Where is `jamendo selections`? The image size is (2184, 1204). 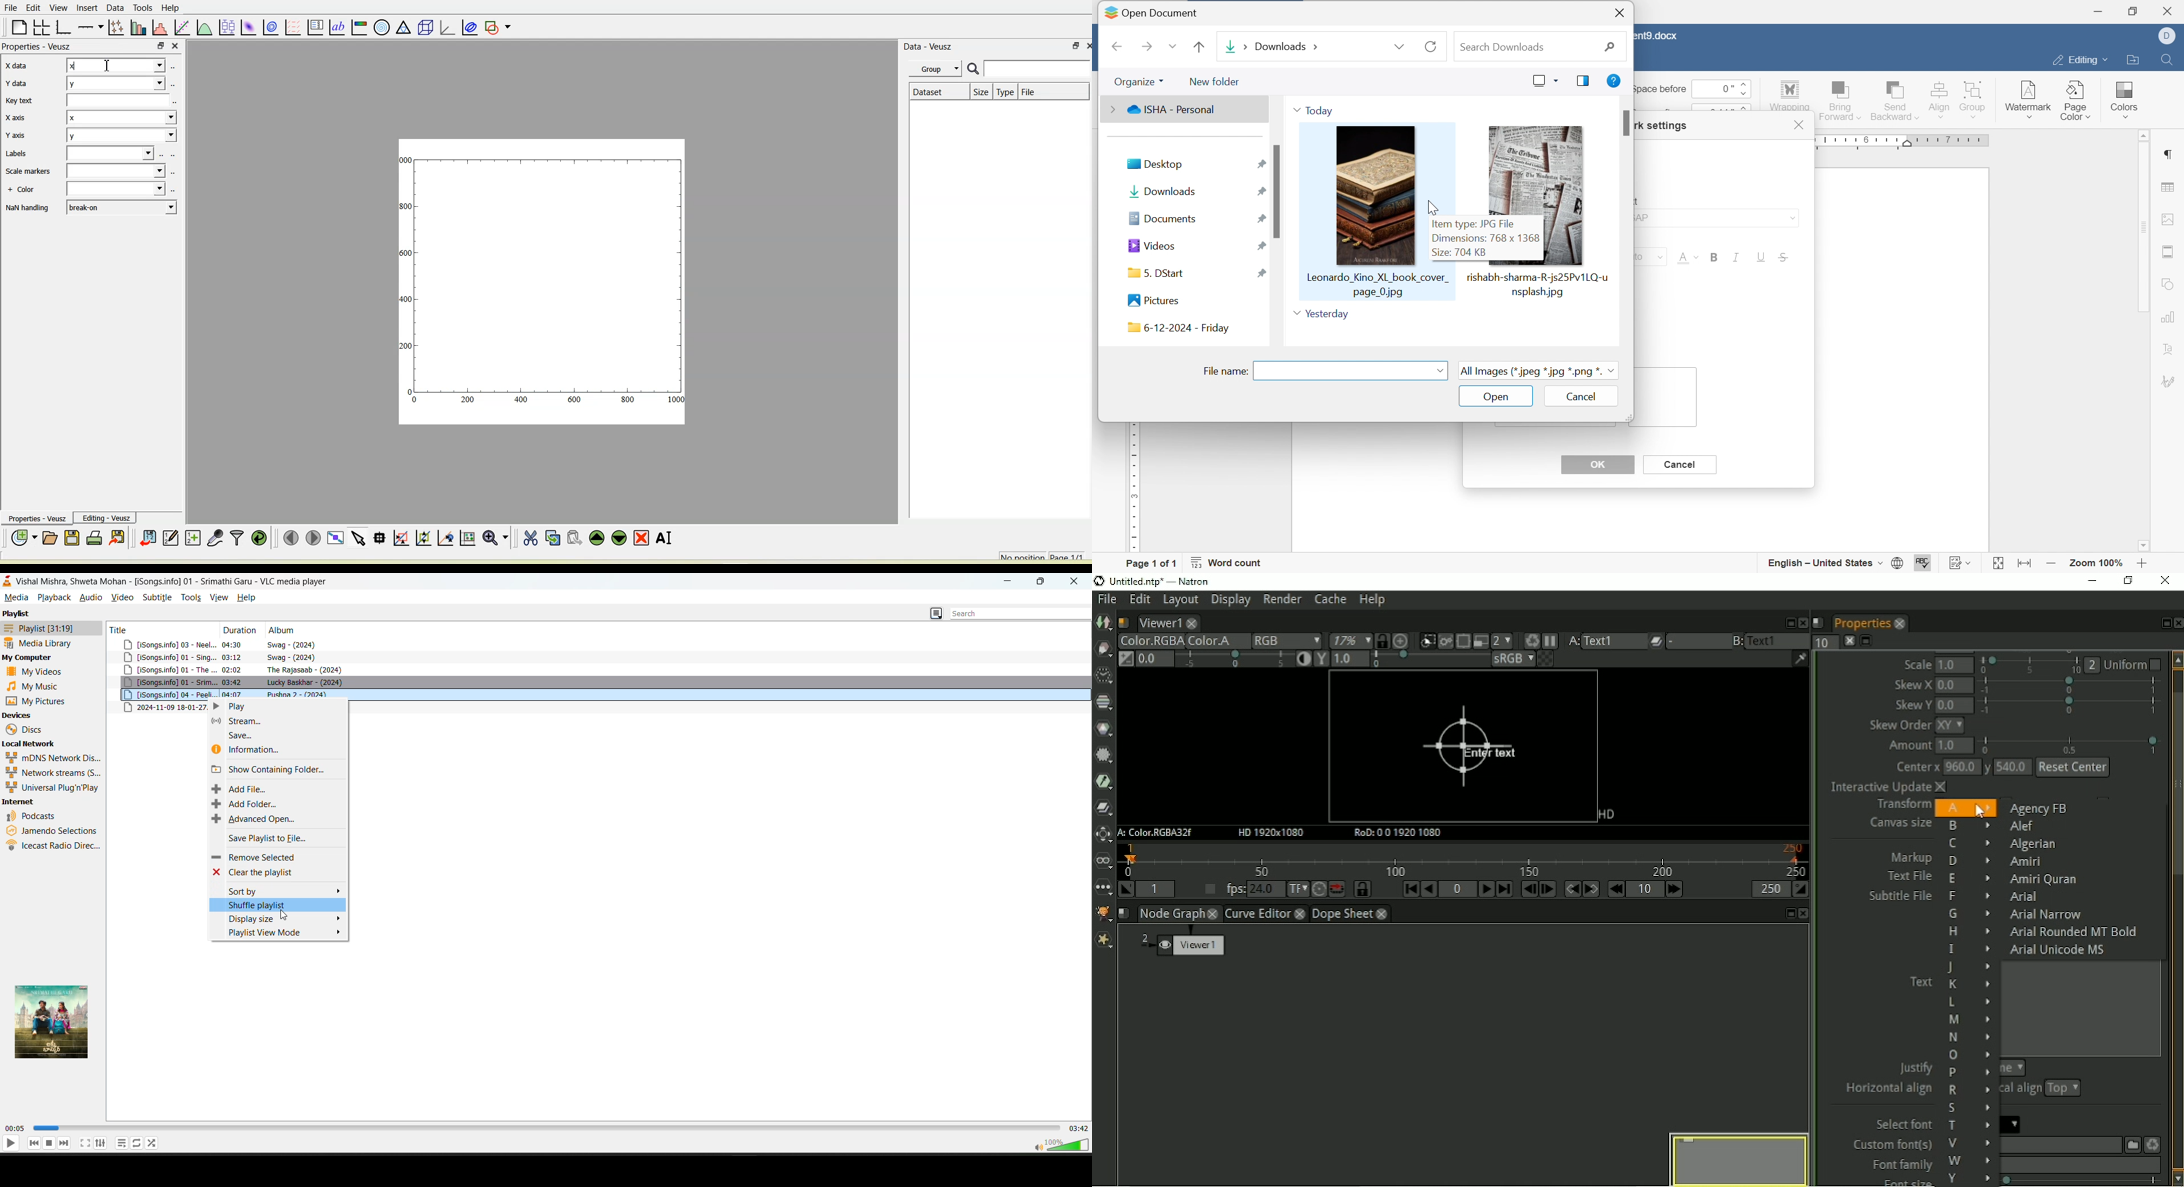 jamendo selections is located at coordinates (53, 831).